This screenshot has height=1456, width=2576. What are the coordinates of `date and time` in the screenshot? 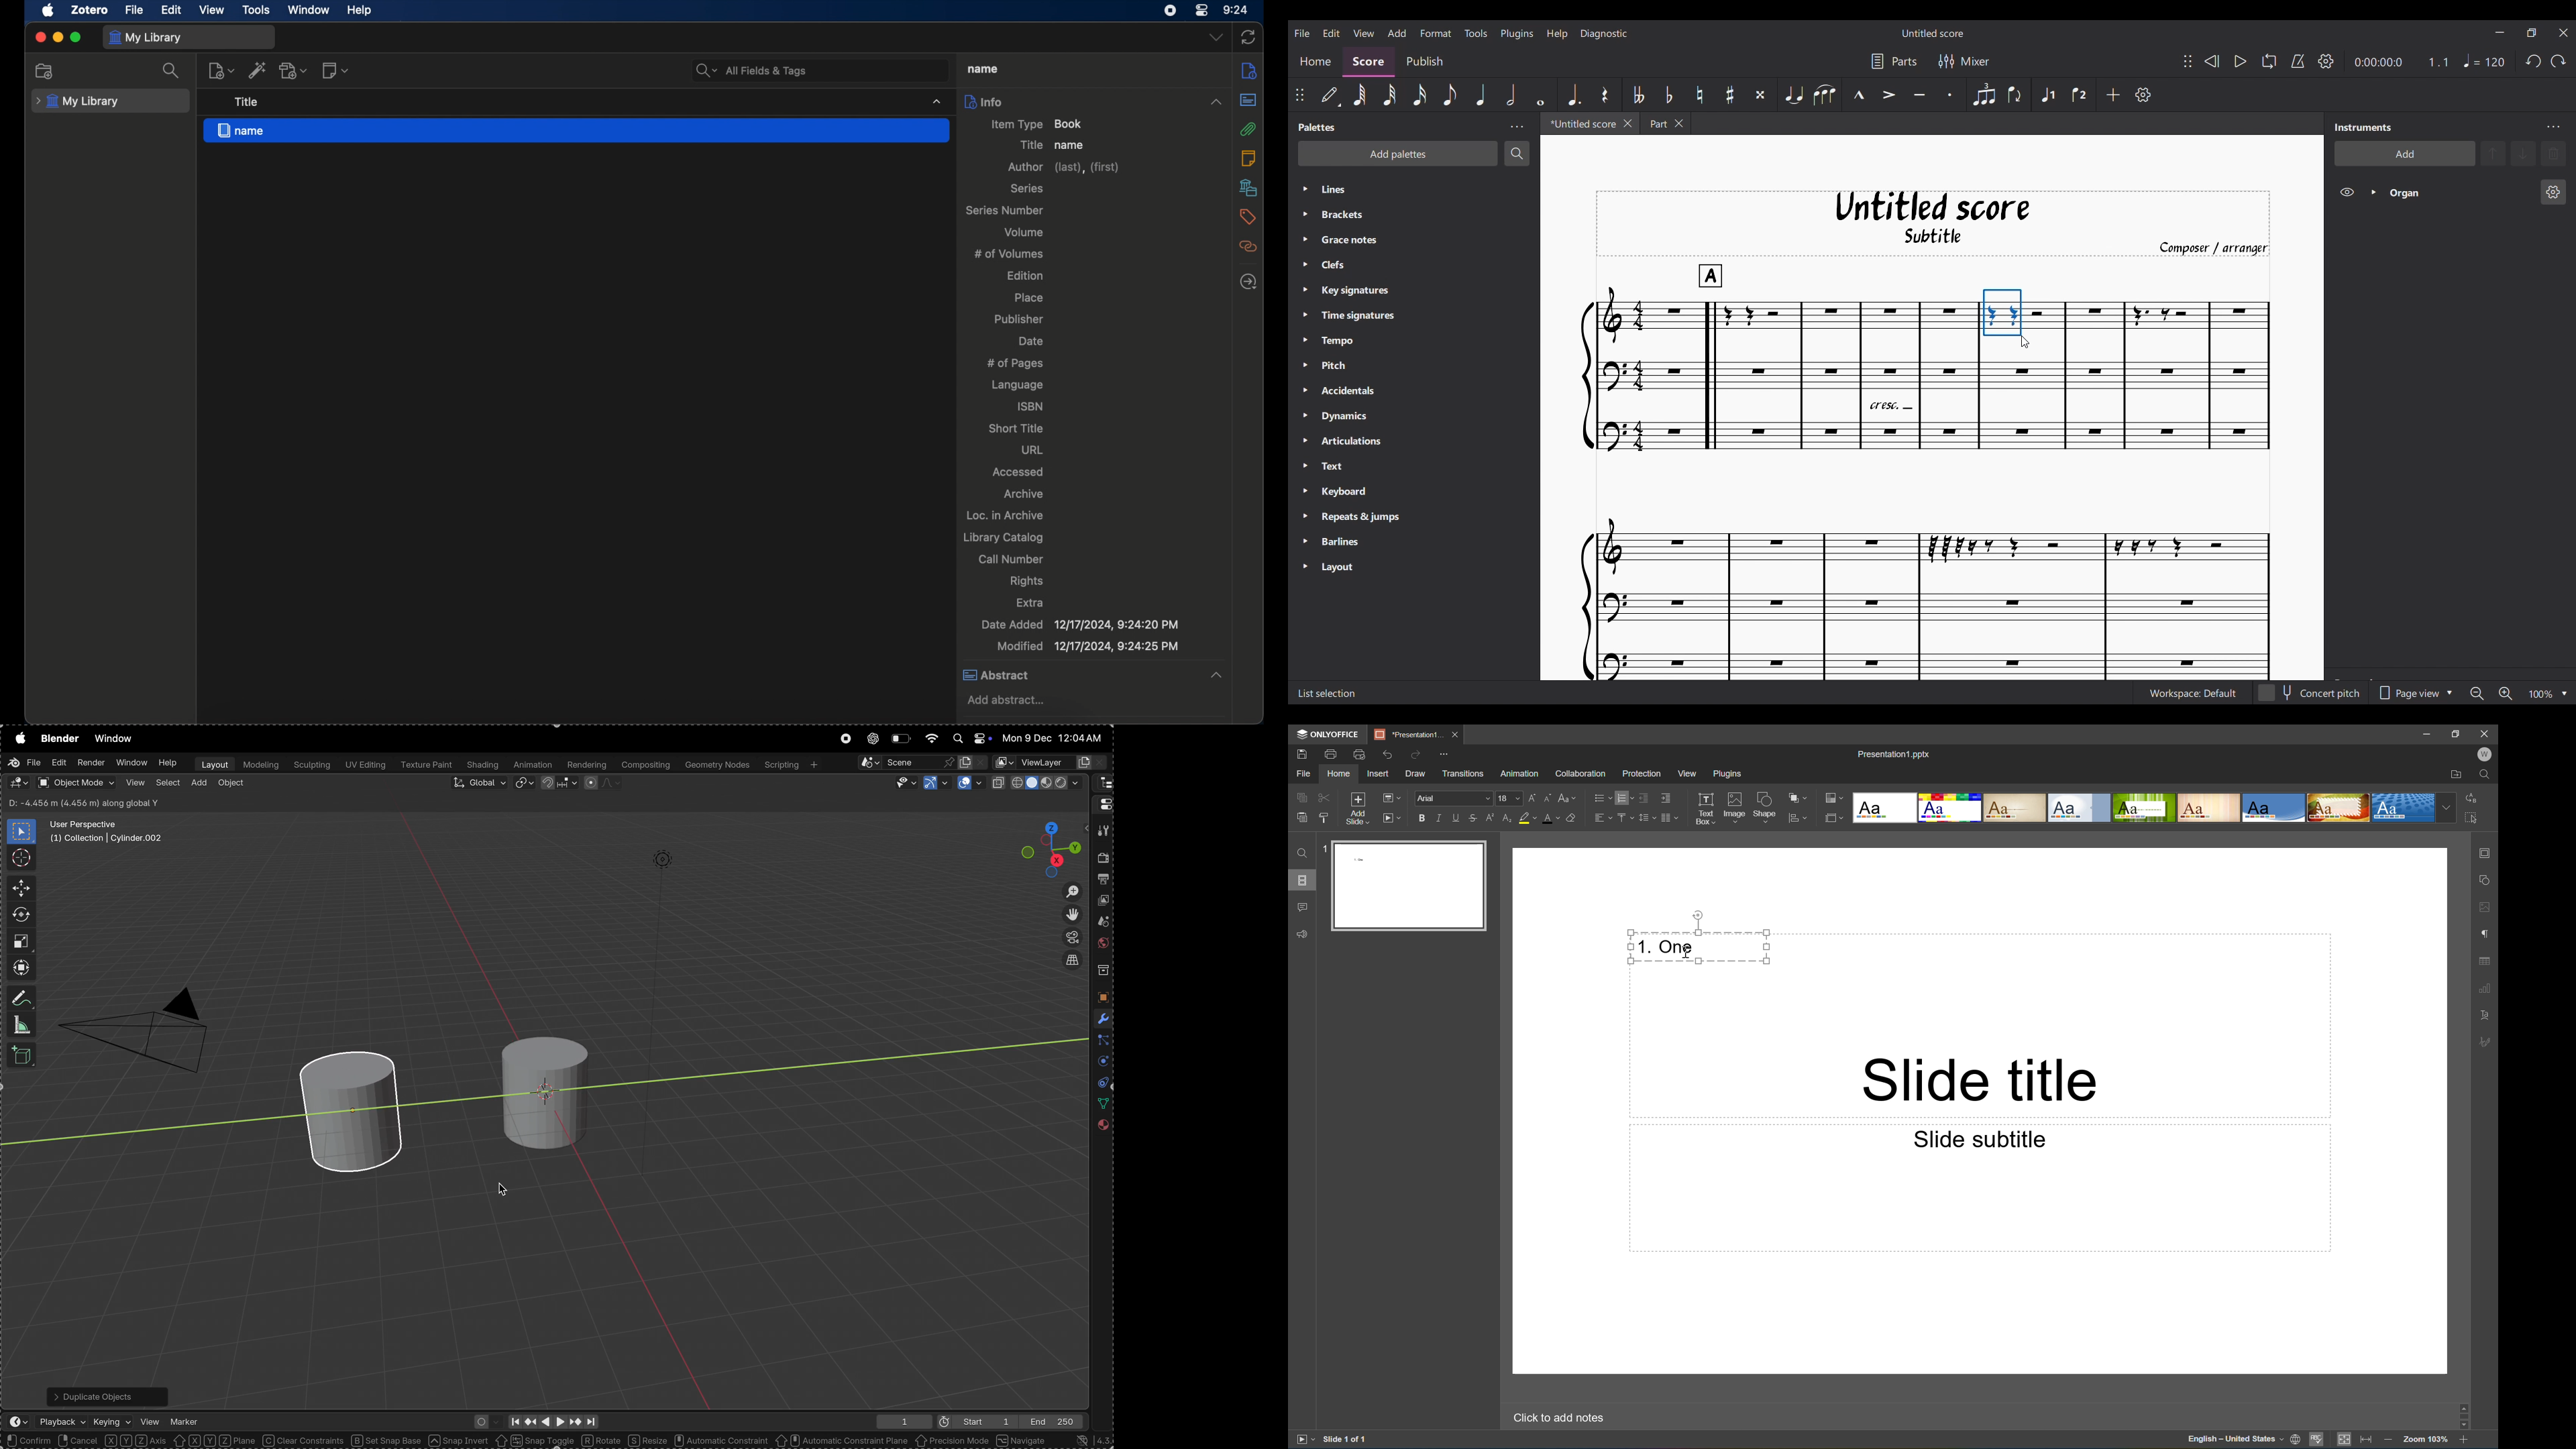 It's located at (1055, 738).